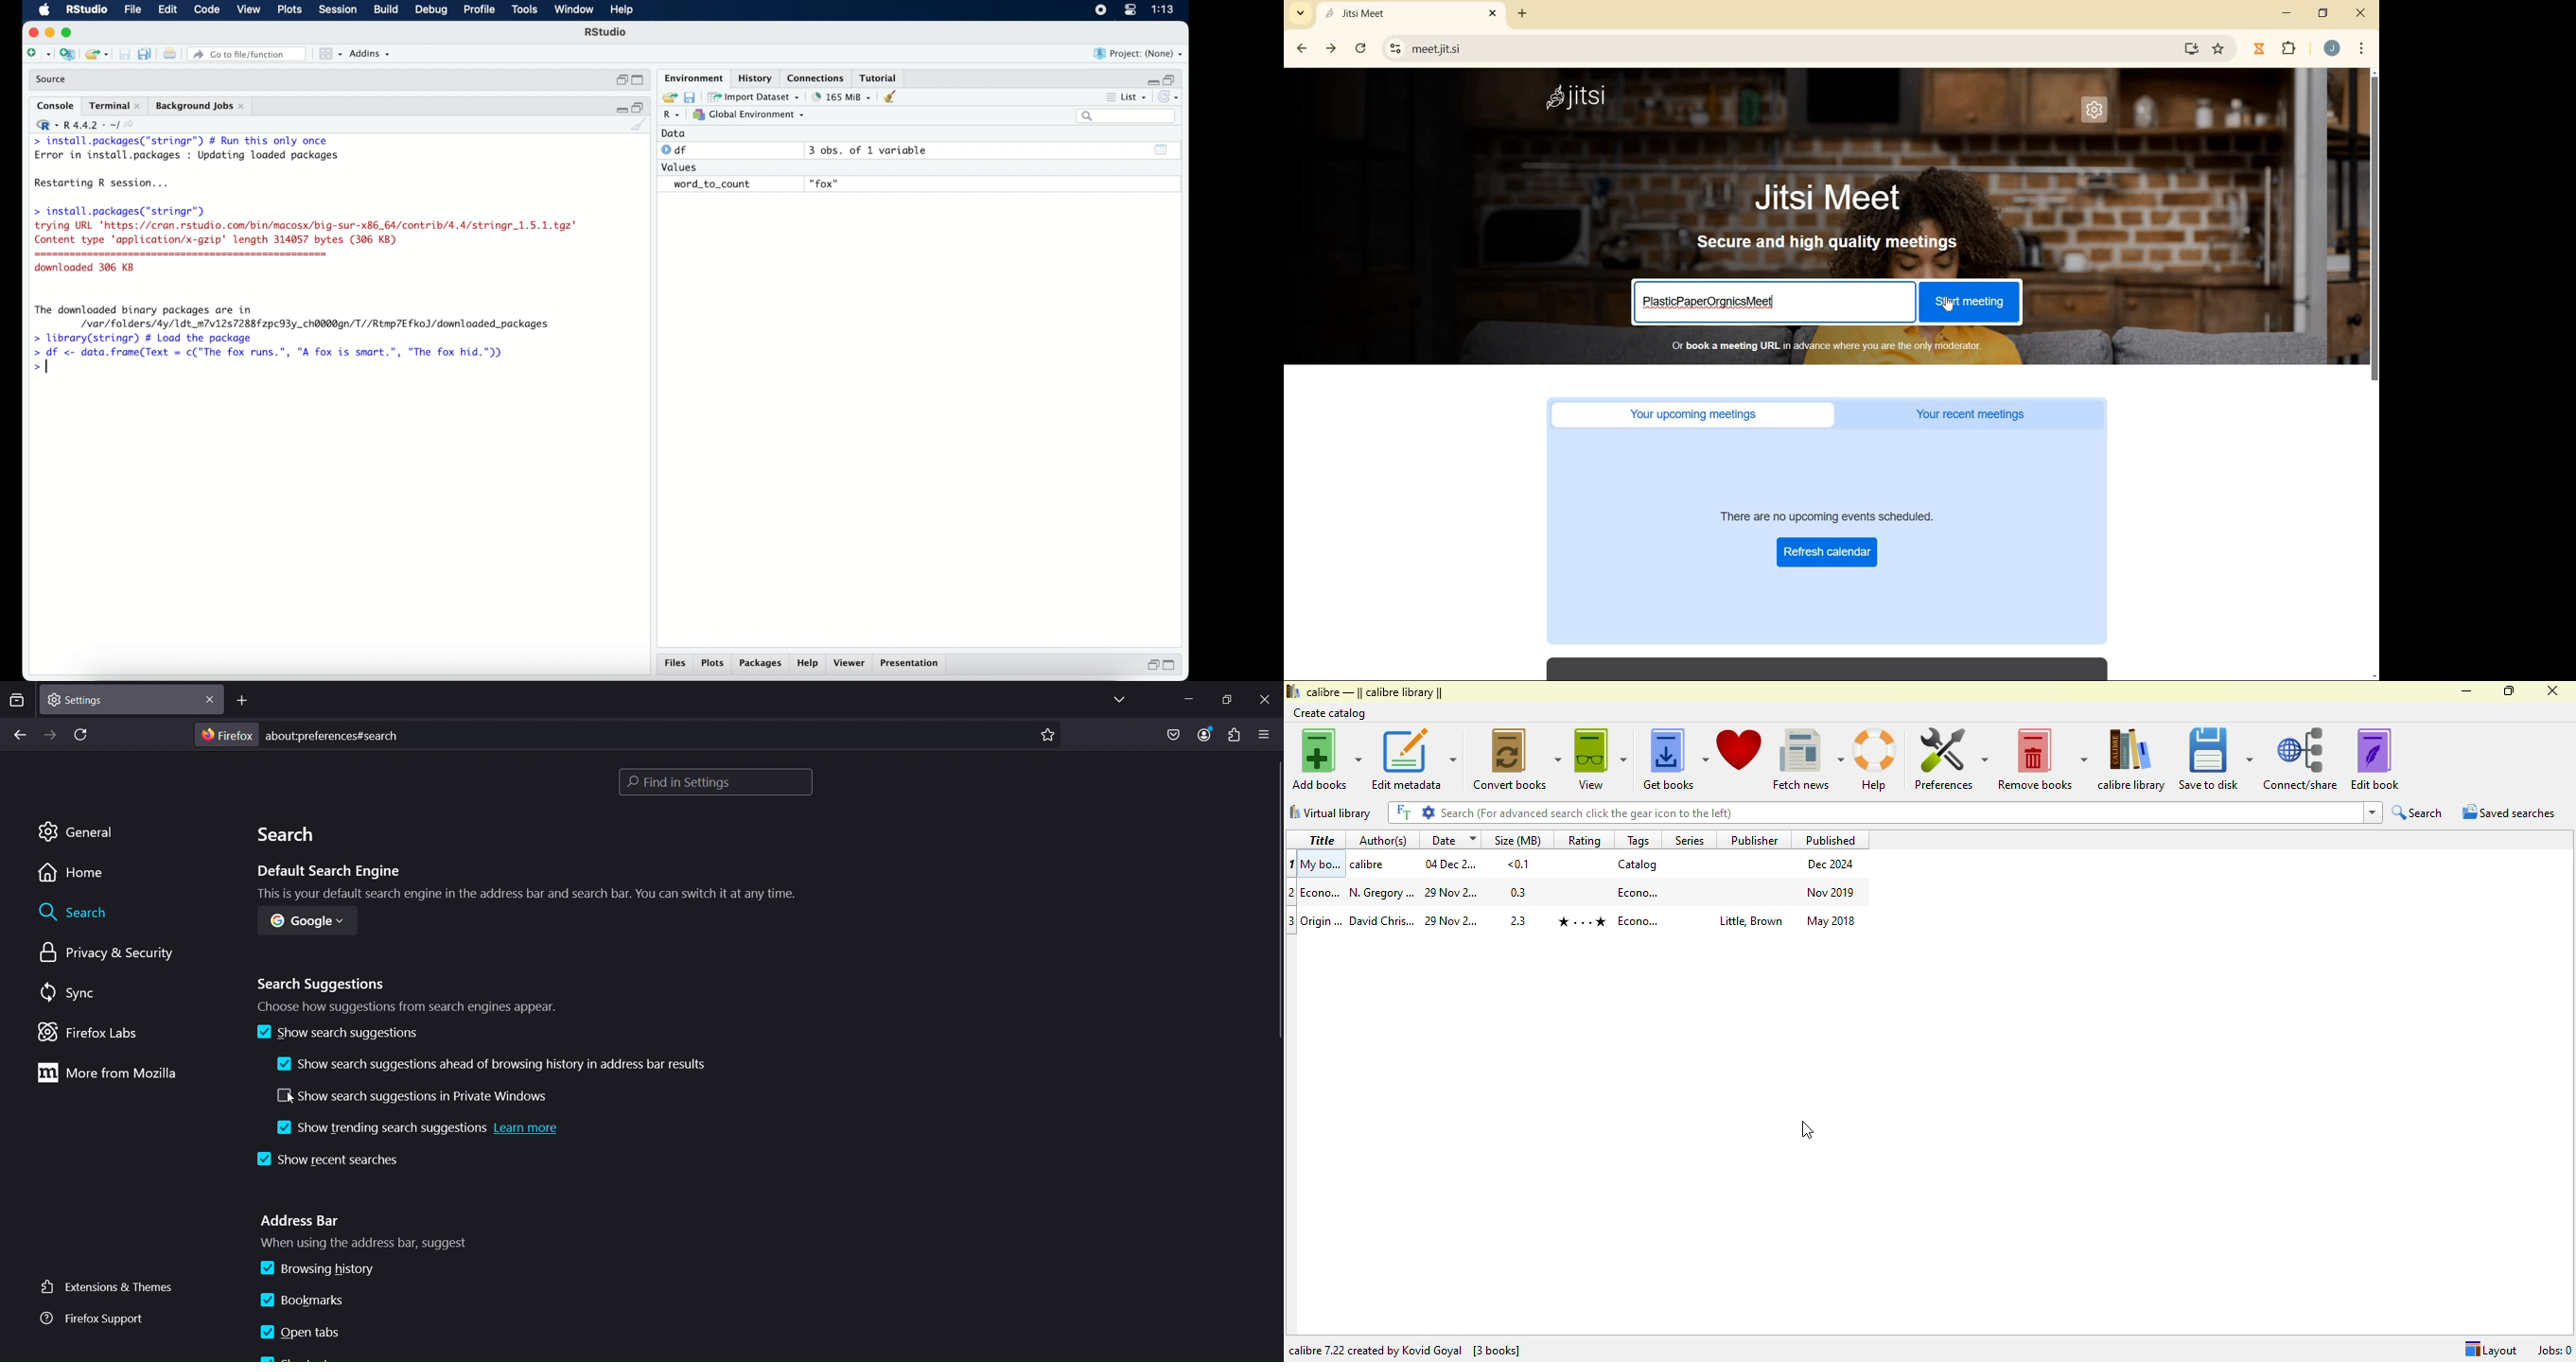 This screenshot has height=1372, width=2576. What do you see at coordinates (1128, 116) in the screenshot?
I see `search bar` at bounding box center [1128, 116].